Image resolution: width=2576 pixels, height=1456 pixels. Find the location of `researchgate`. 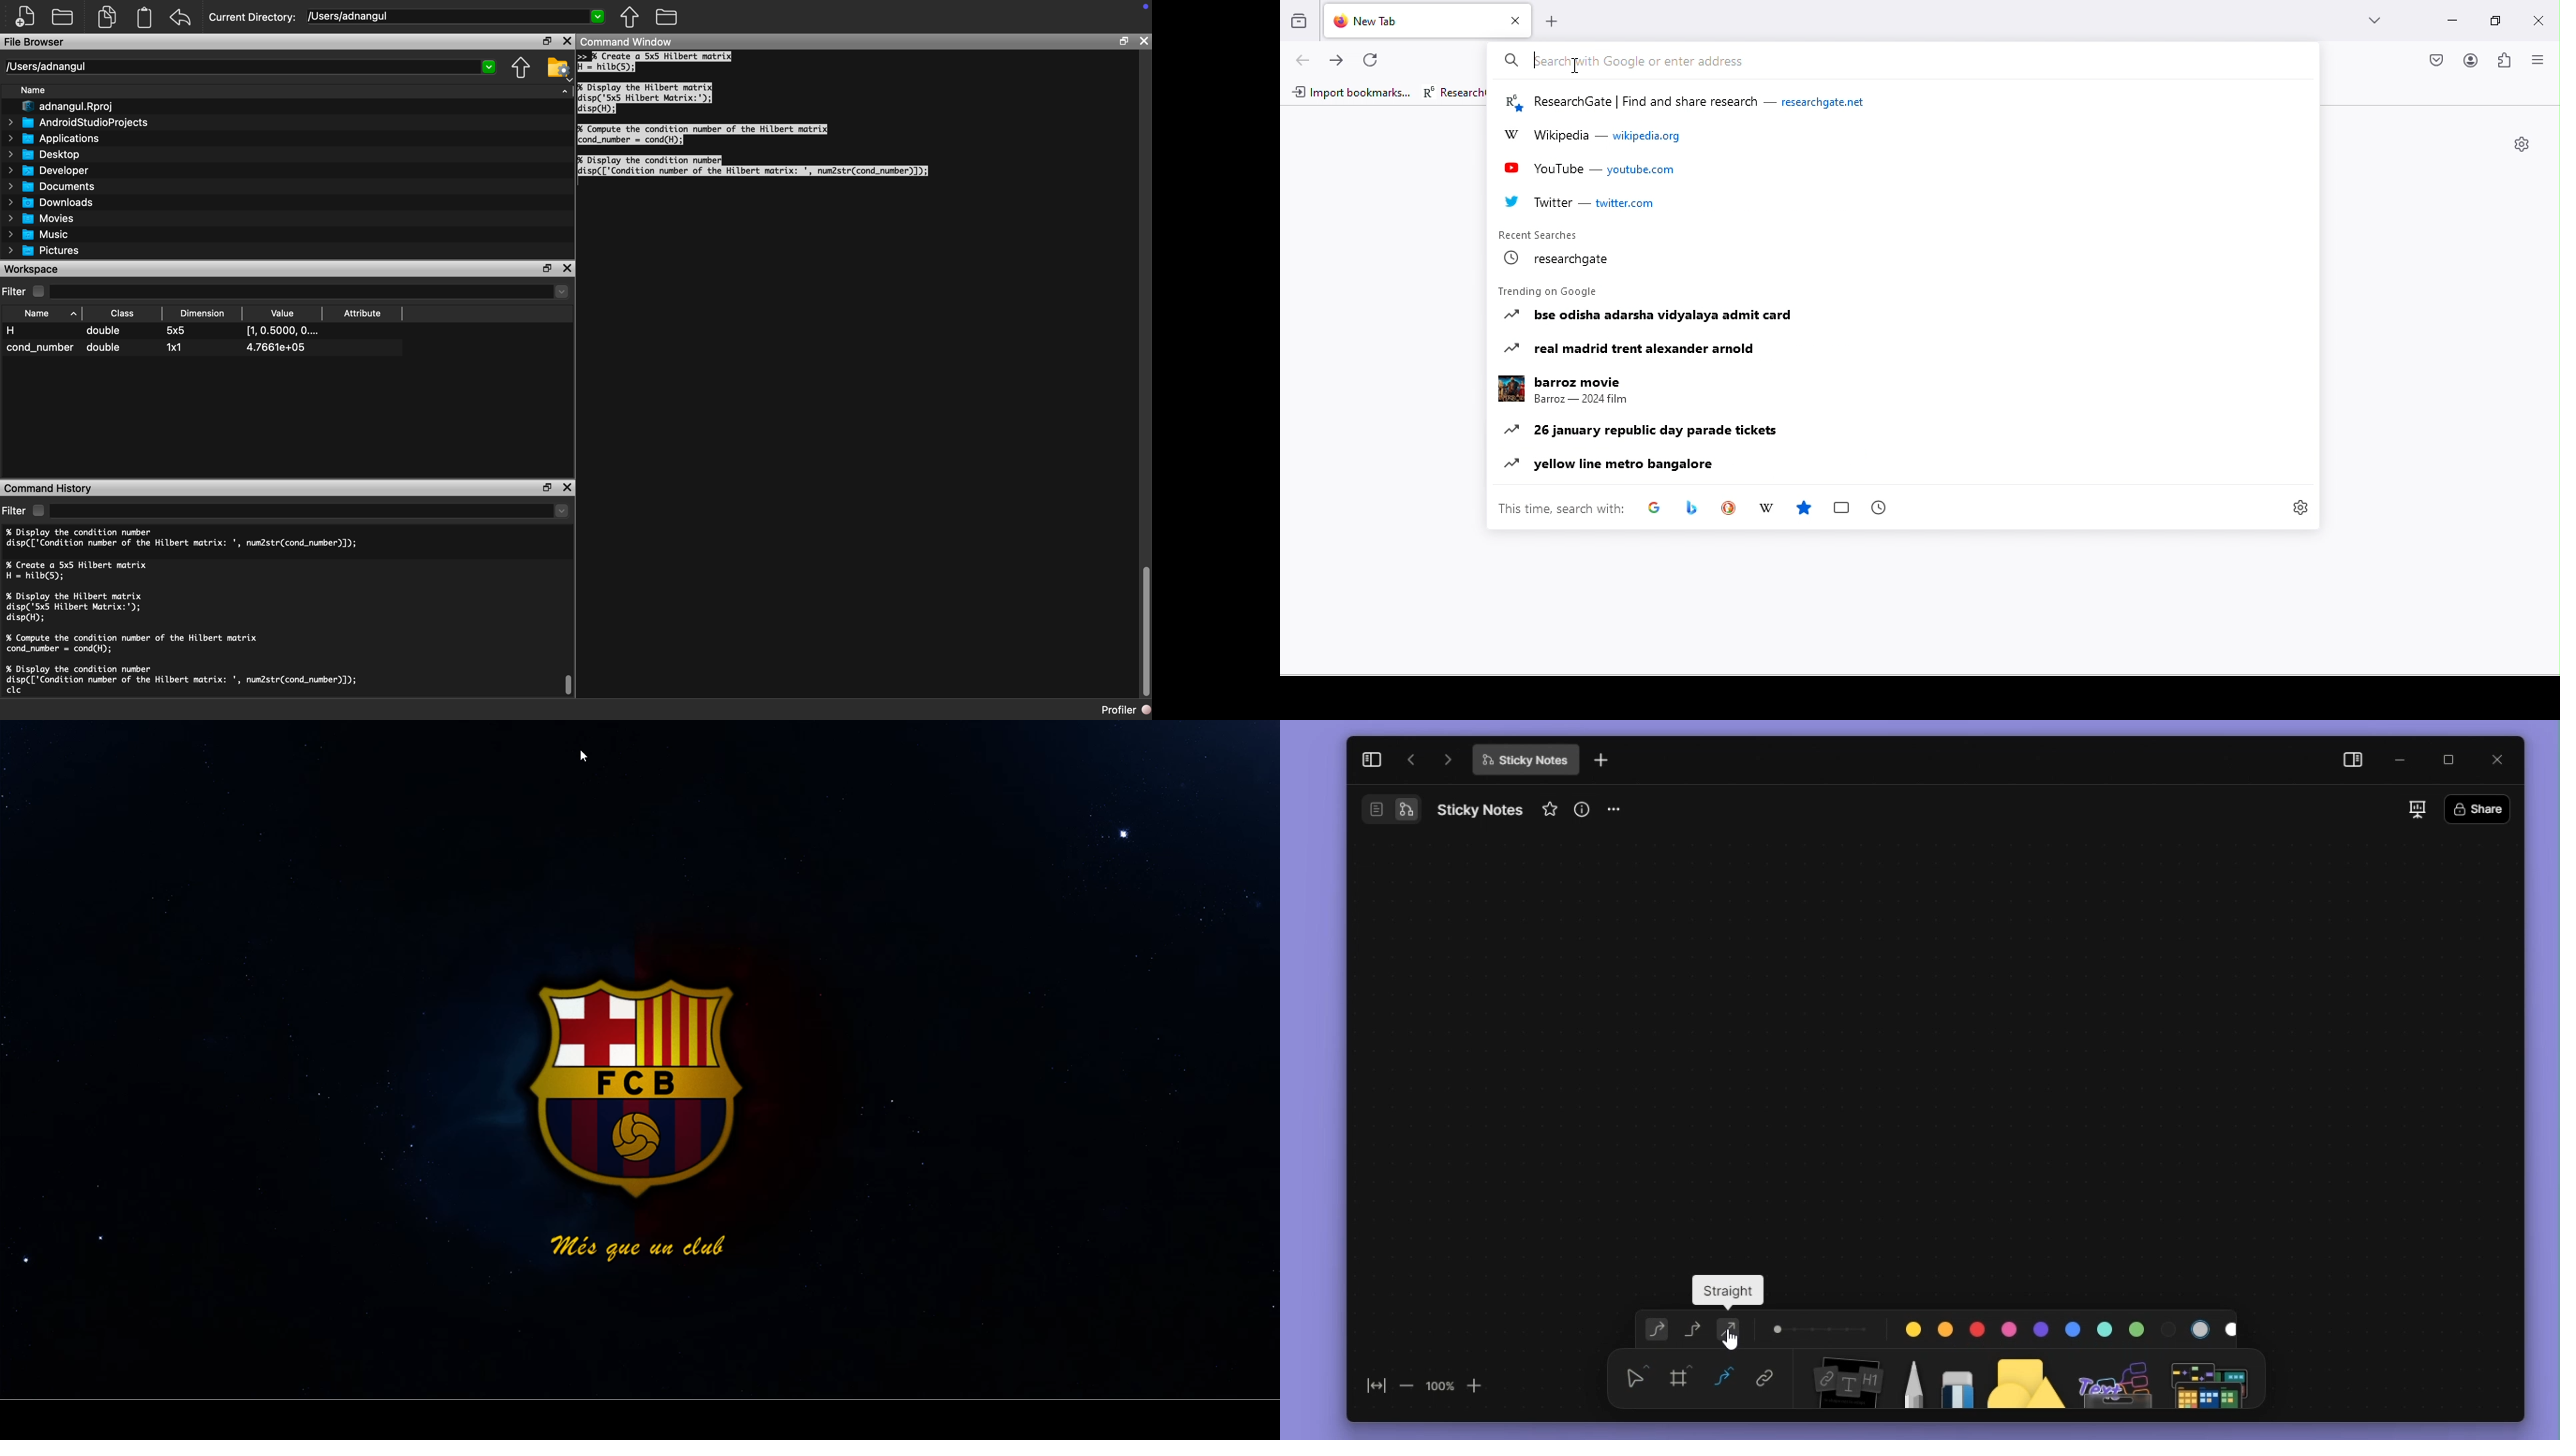

researchgate is located at coordinates (1452, 93).